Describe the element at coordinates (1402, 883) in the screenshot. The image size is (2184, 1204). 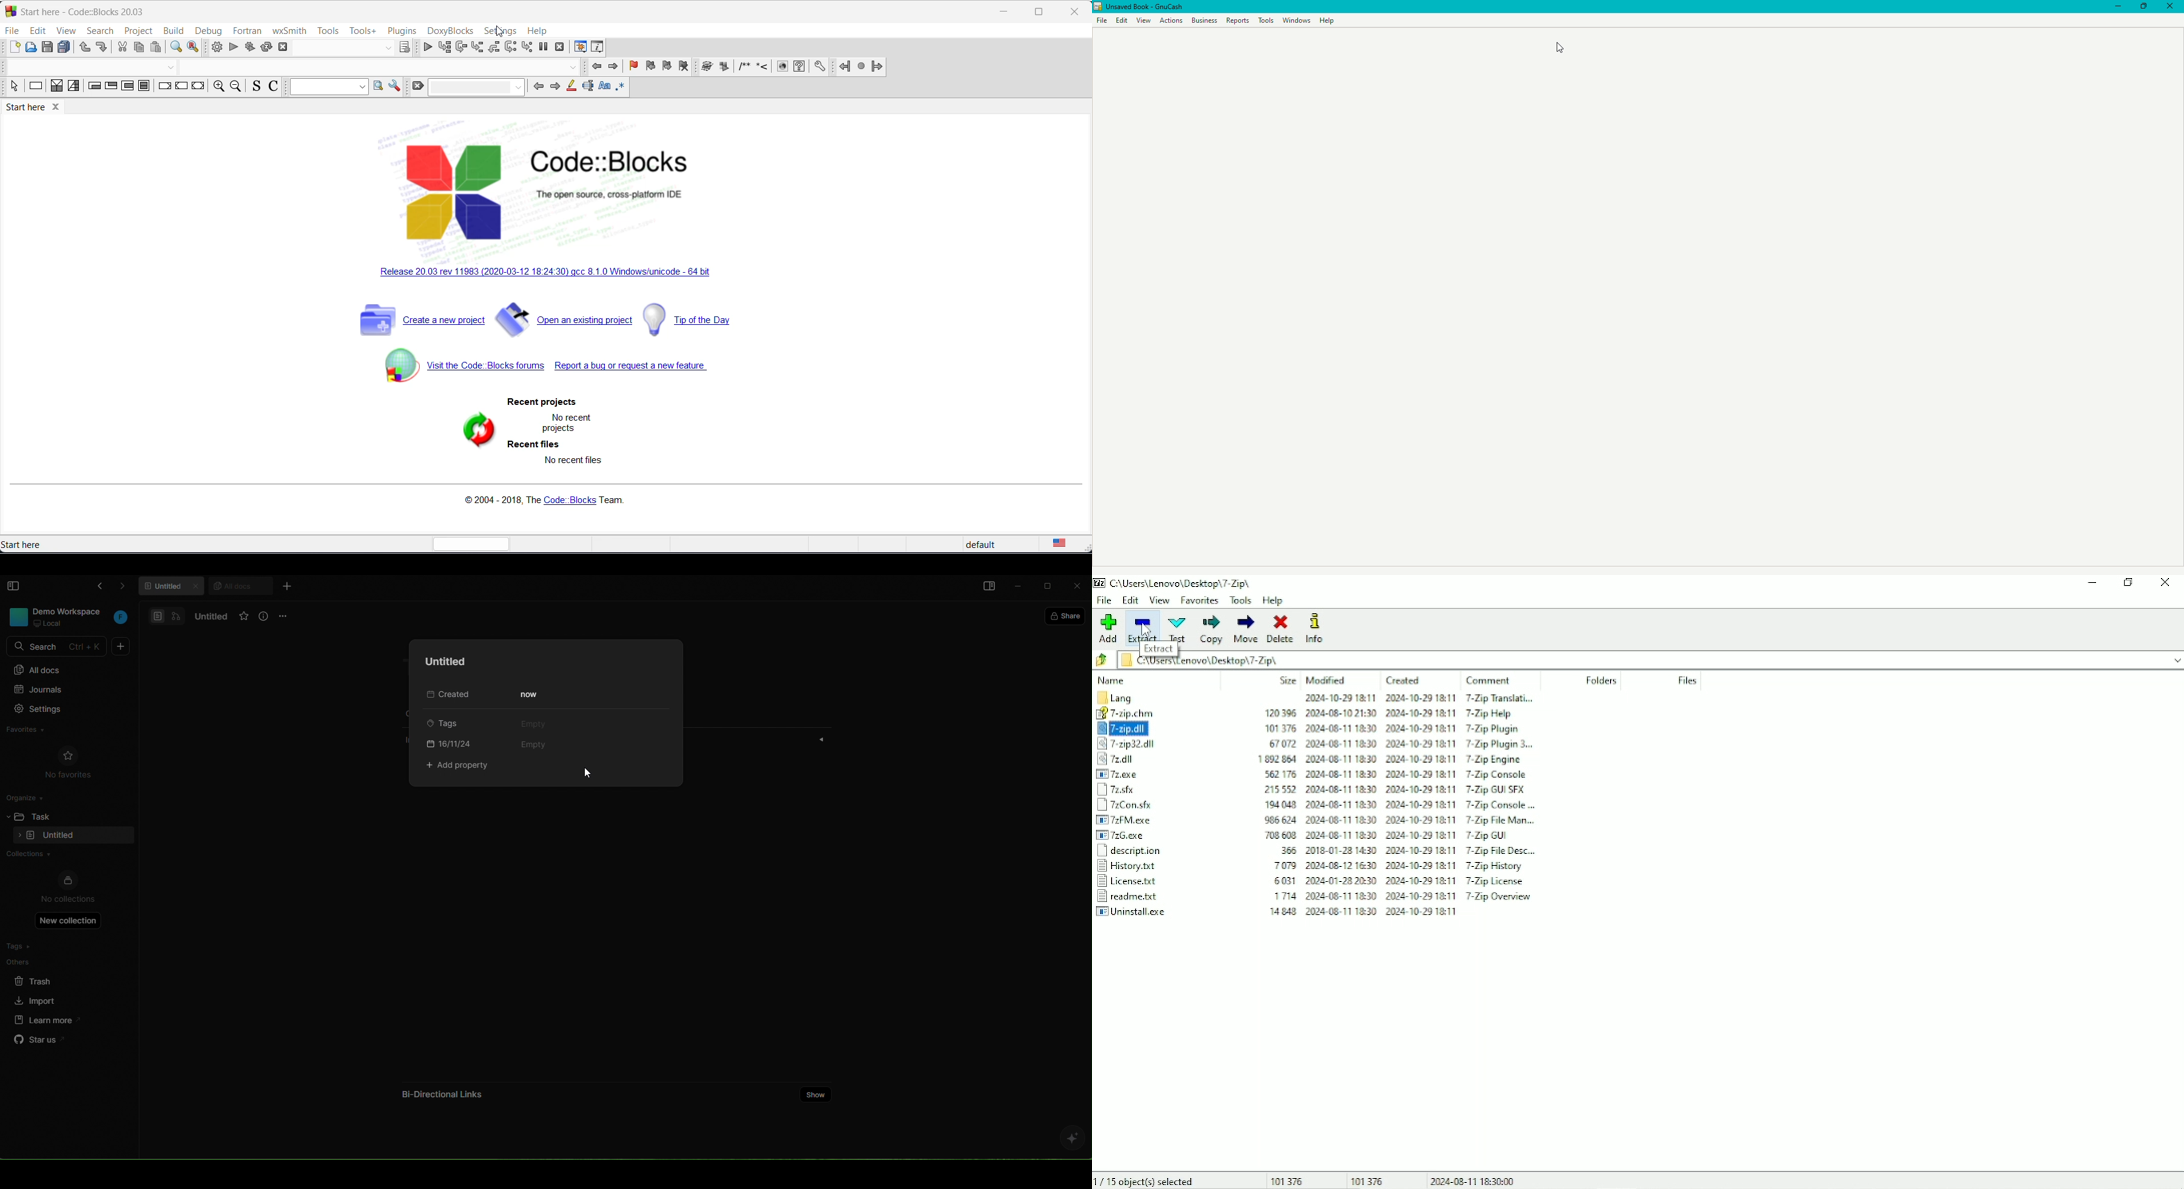
I see `6031 2004-07-2220:30 2004-10-291211 7-Zip License` at that location.